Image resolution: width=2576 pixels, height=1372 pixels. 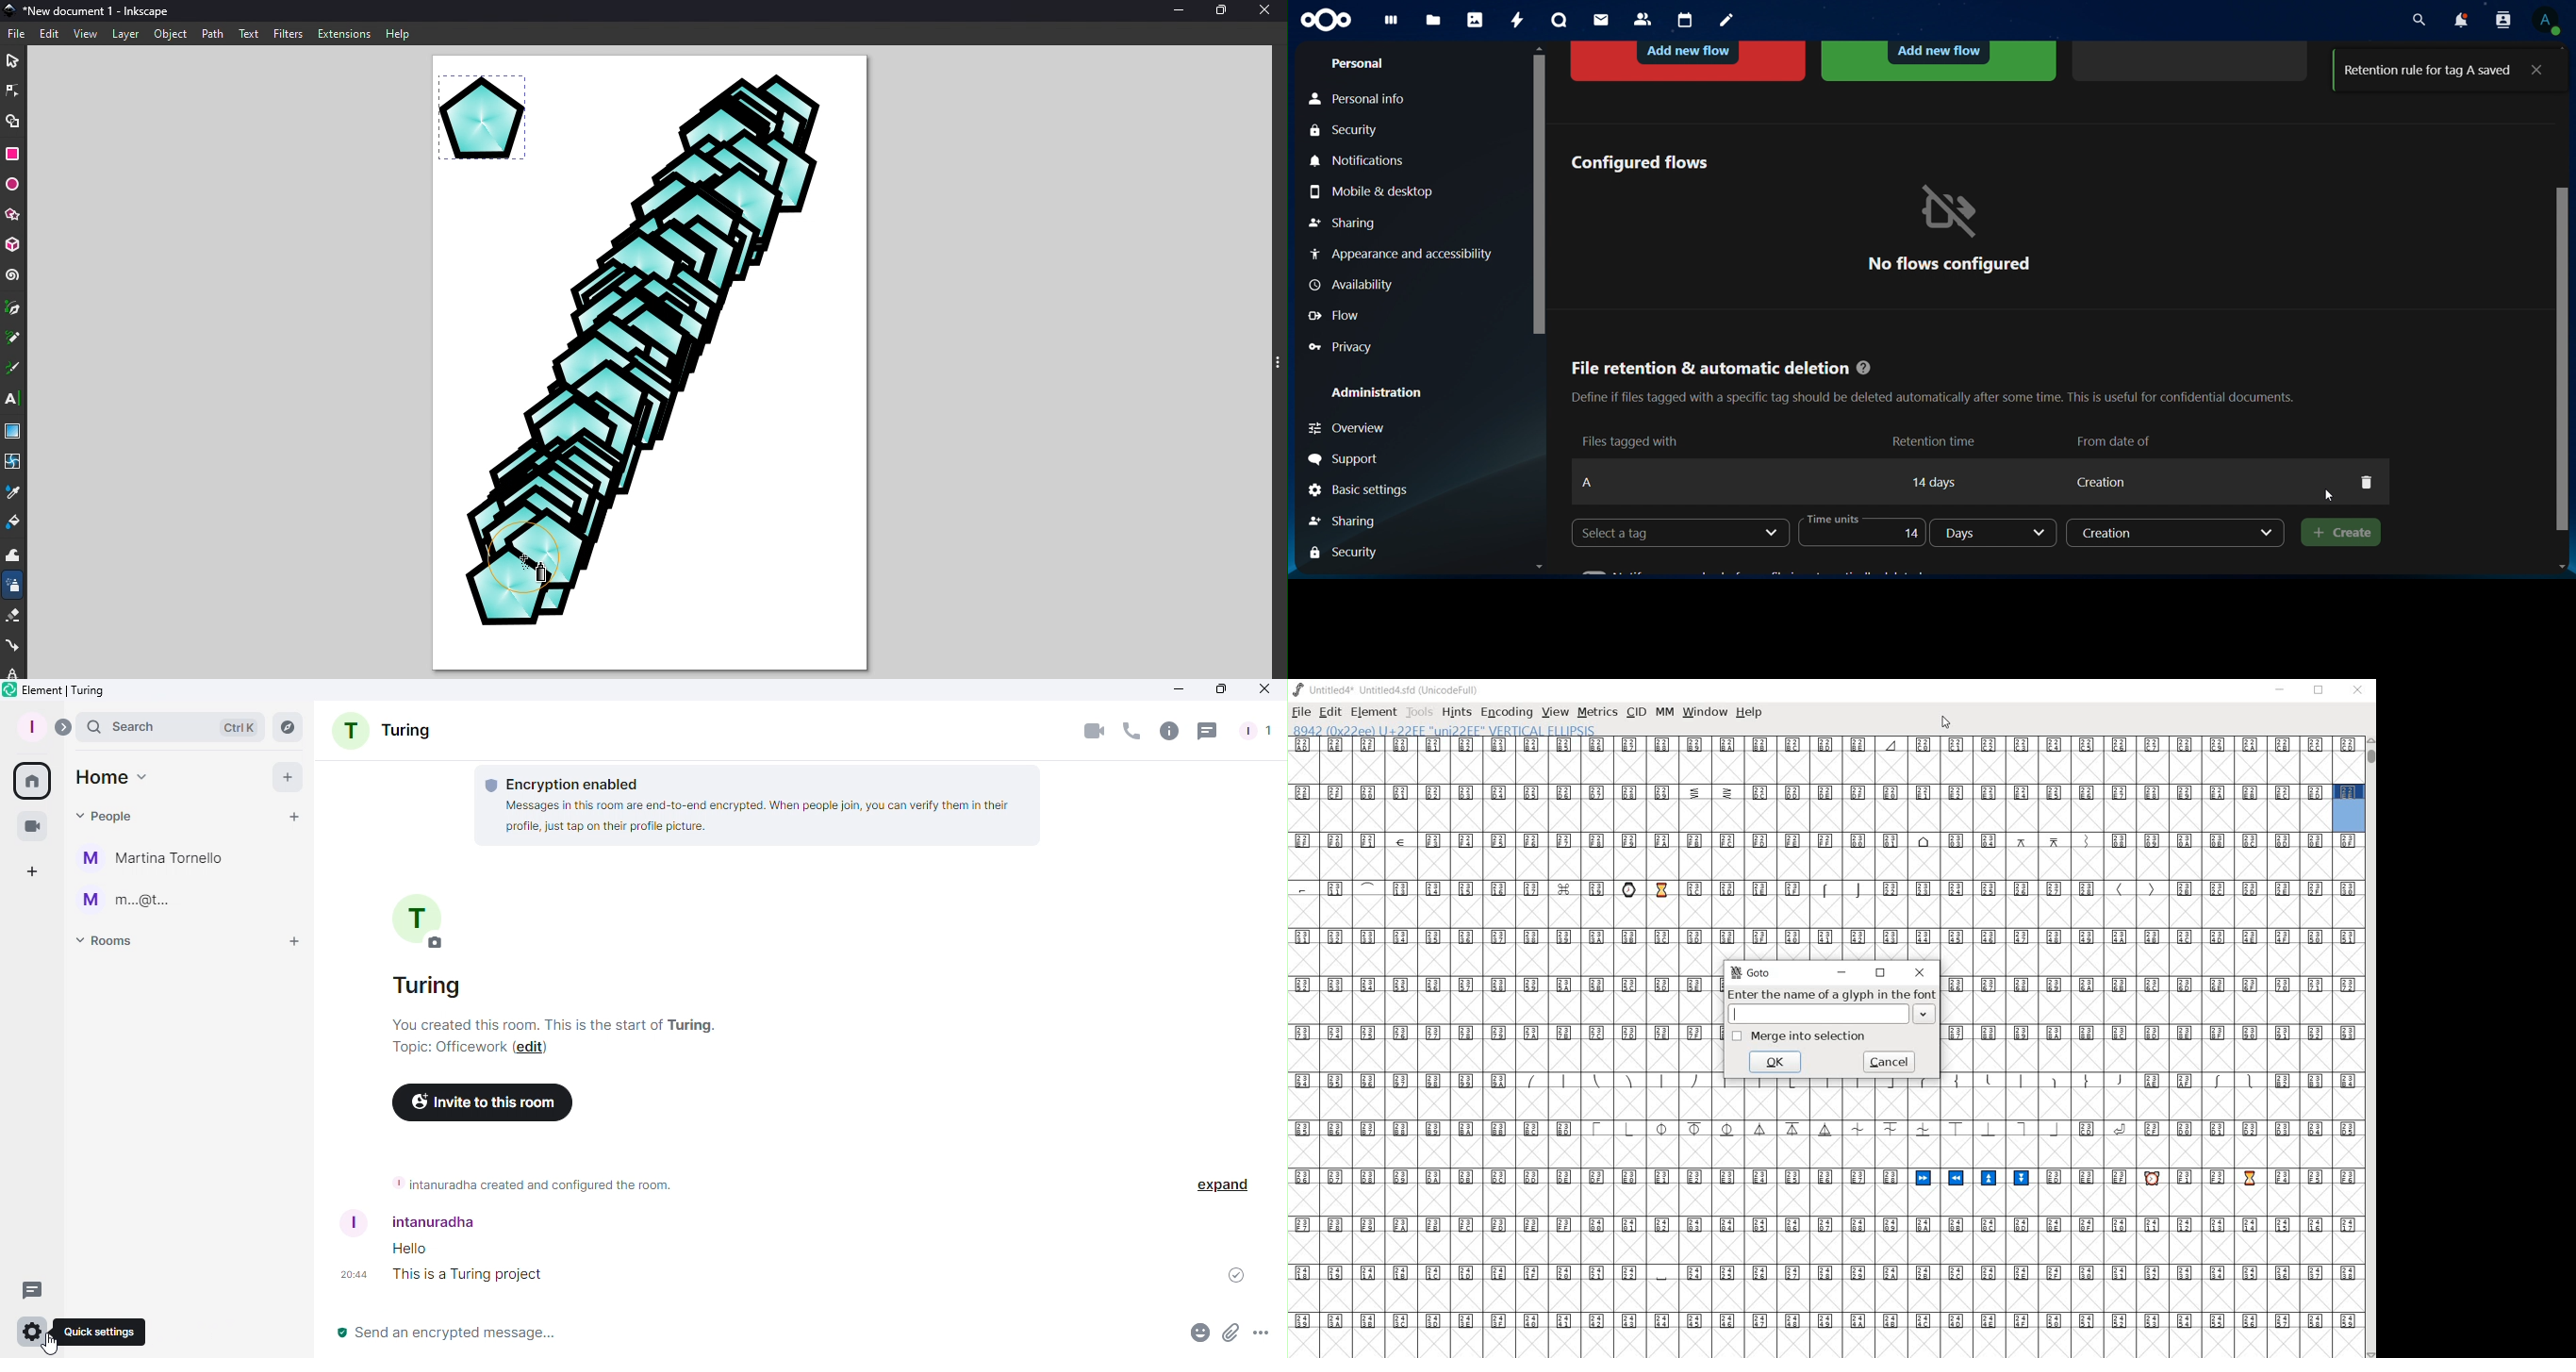 What do you see at coordinates (1949, 227) in the screenshot?
I see `no flows configured` at bounding box center [1949, 227].